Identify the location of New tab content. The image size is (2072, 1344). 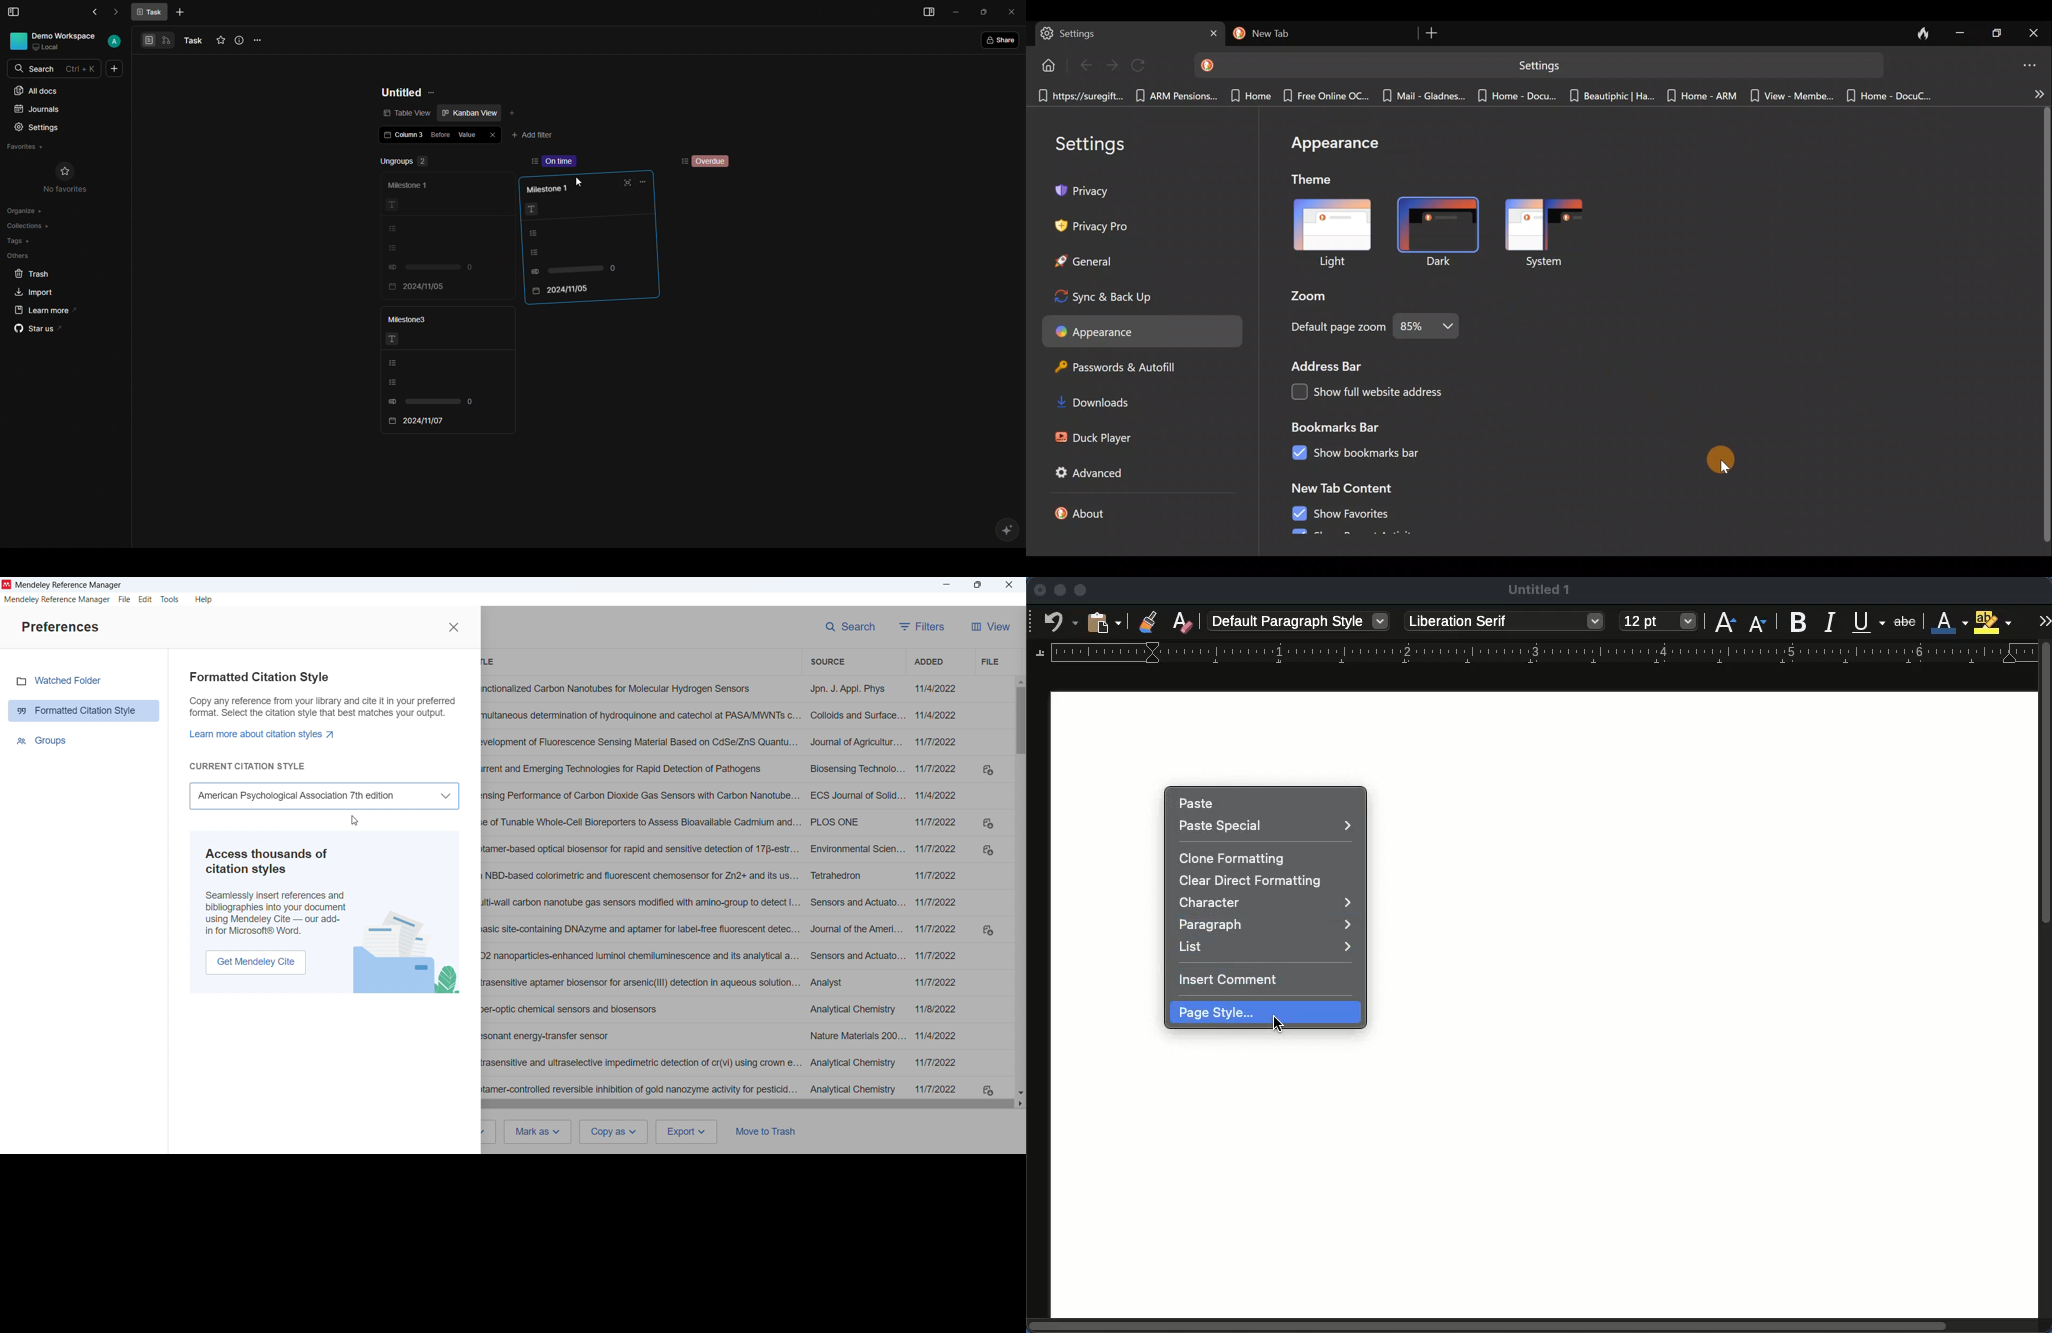
(1358, 488).